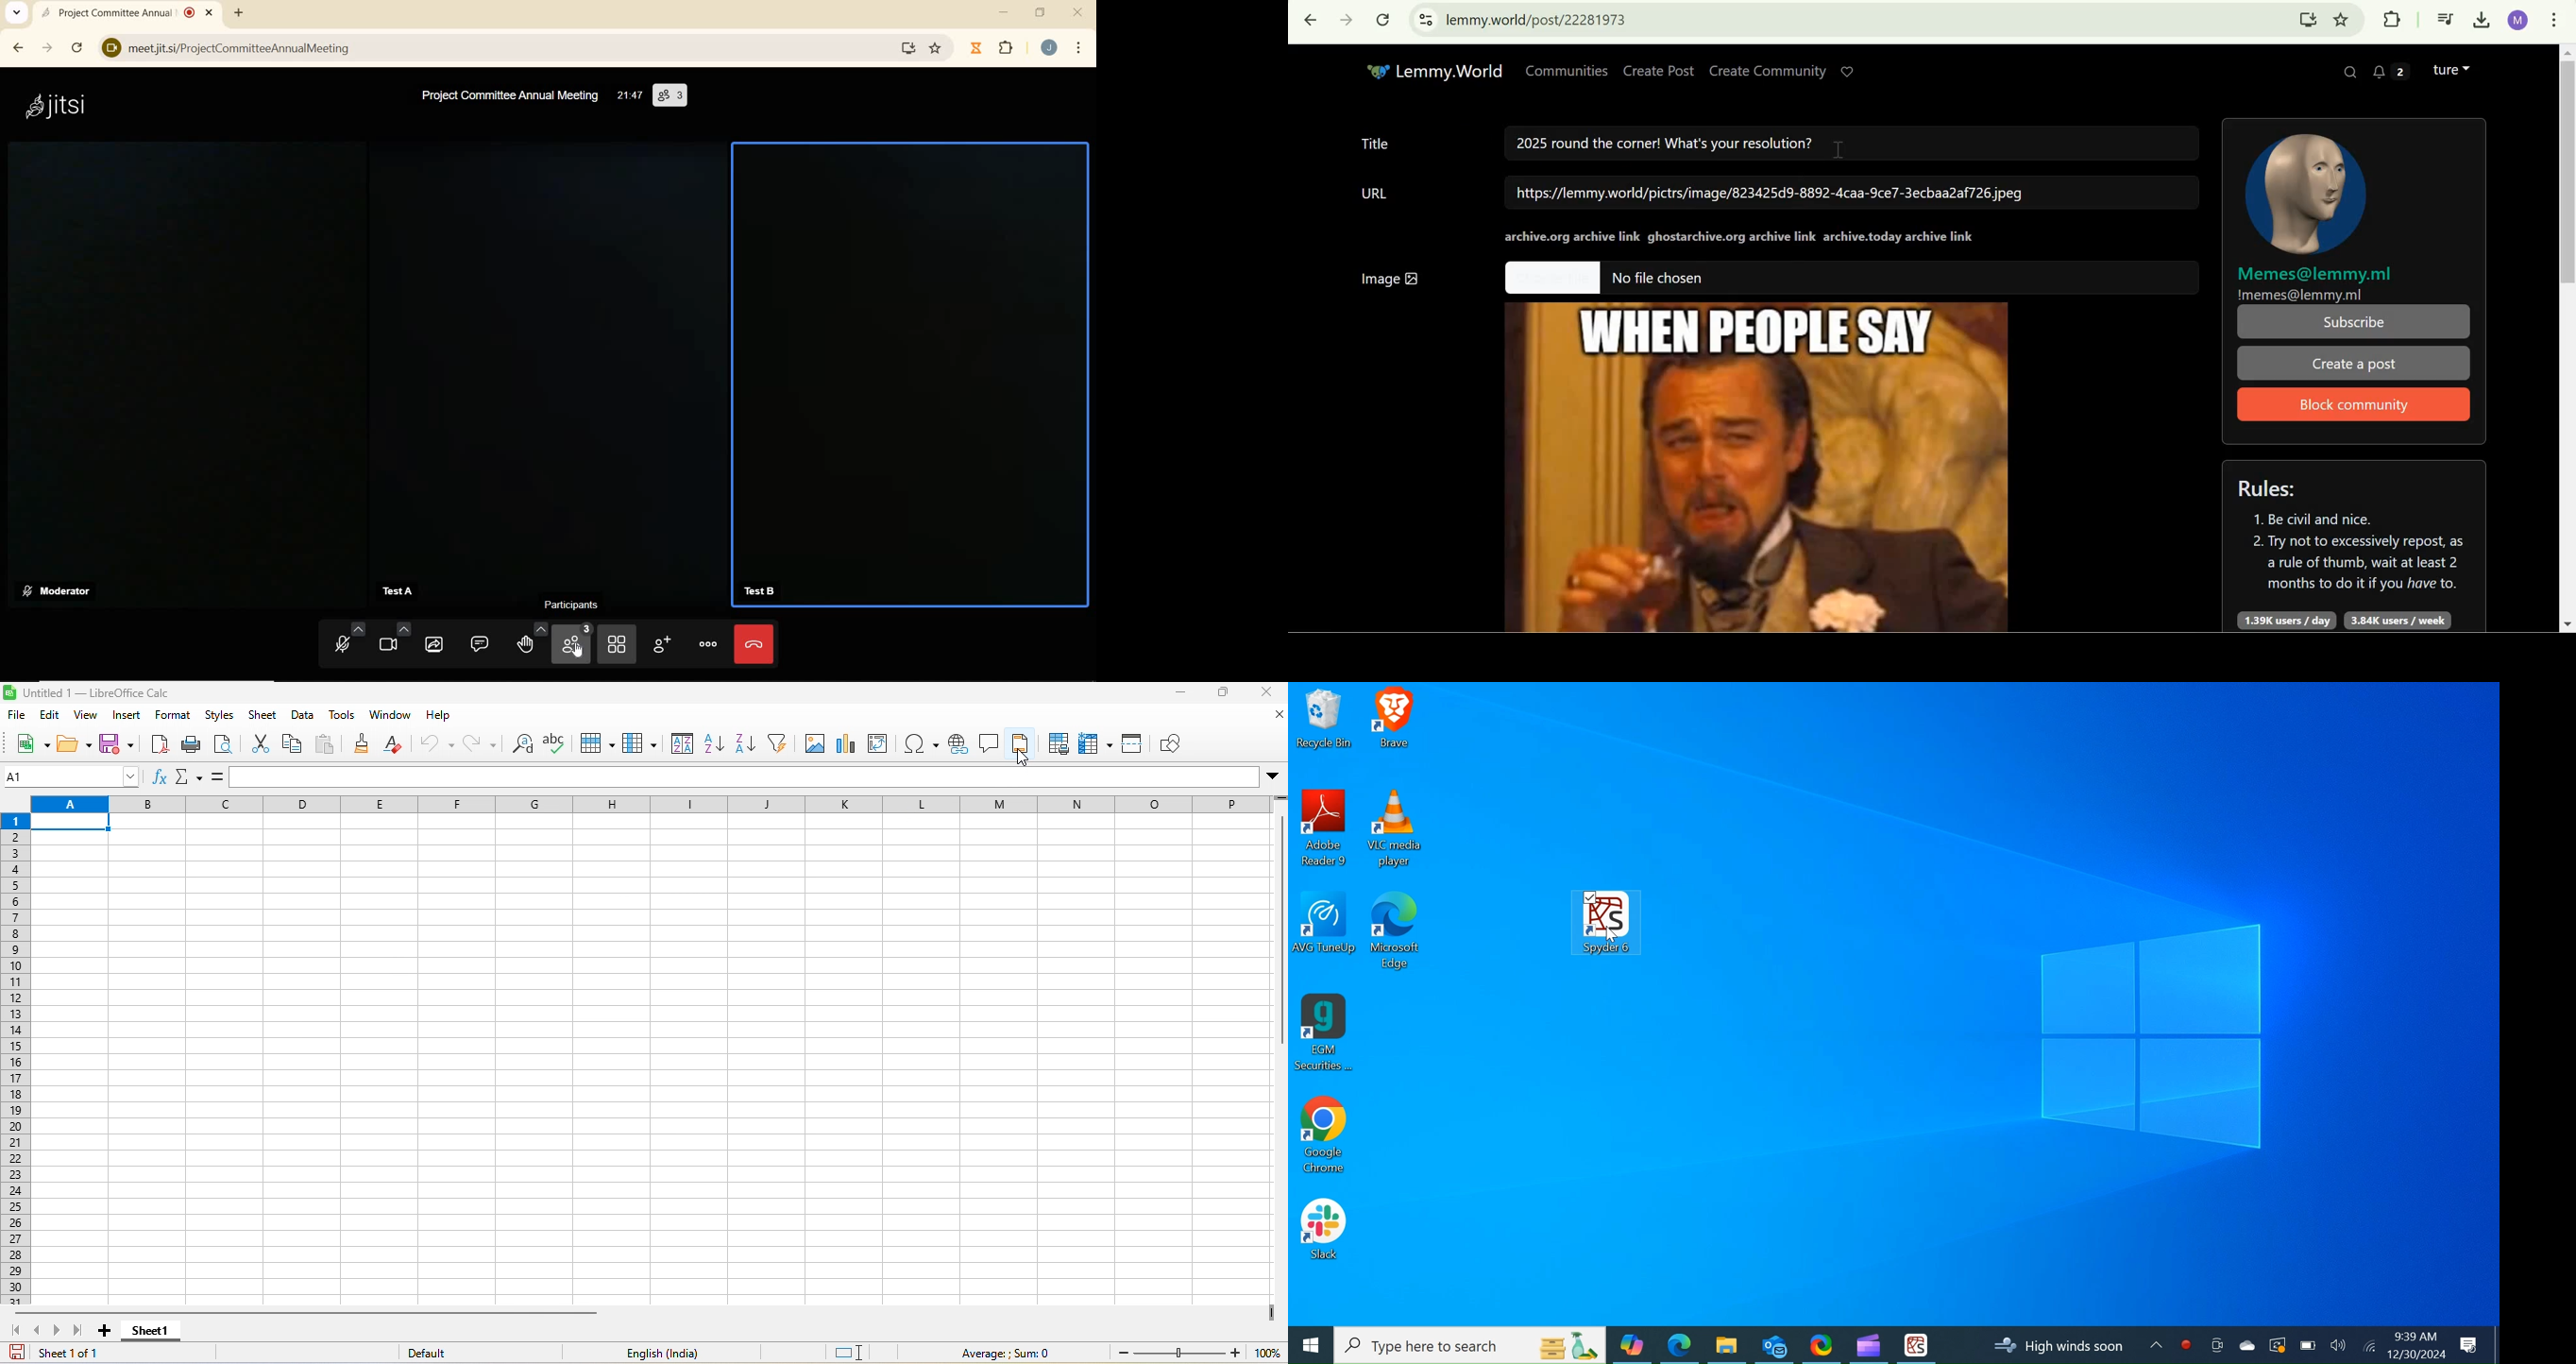 Image resolution: width=2576 pixels, height=1372 pixels. What do you see at coordinates (602, 742) in the screenshot?
I see `row` at bounding box center [602, 742].